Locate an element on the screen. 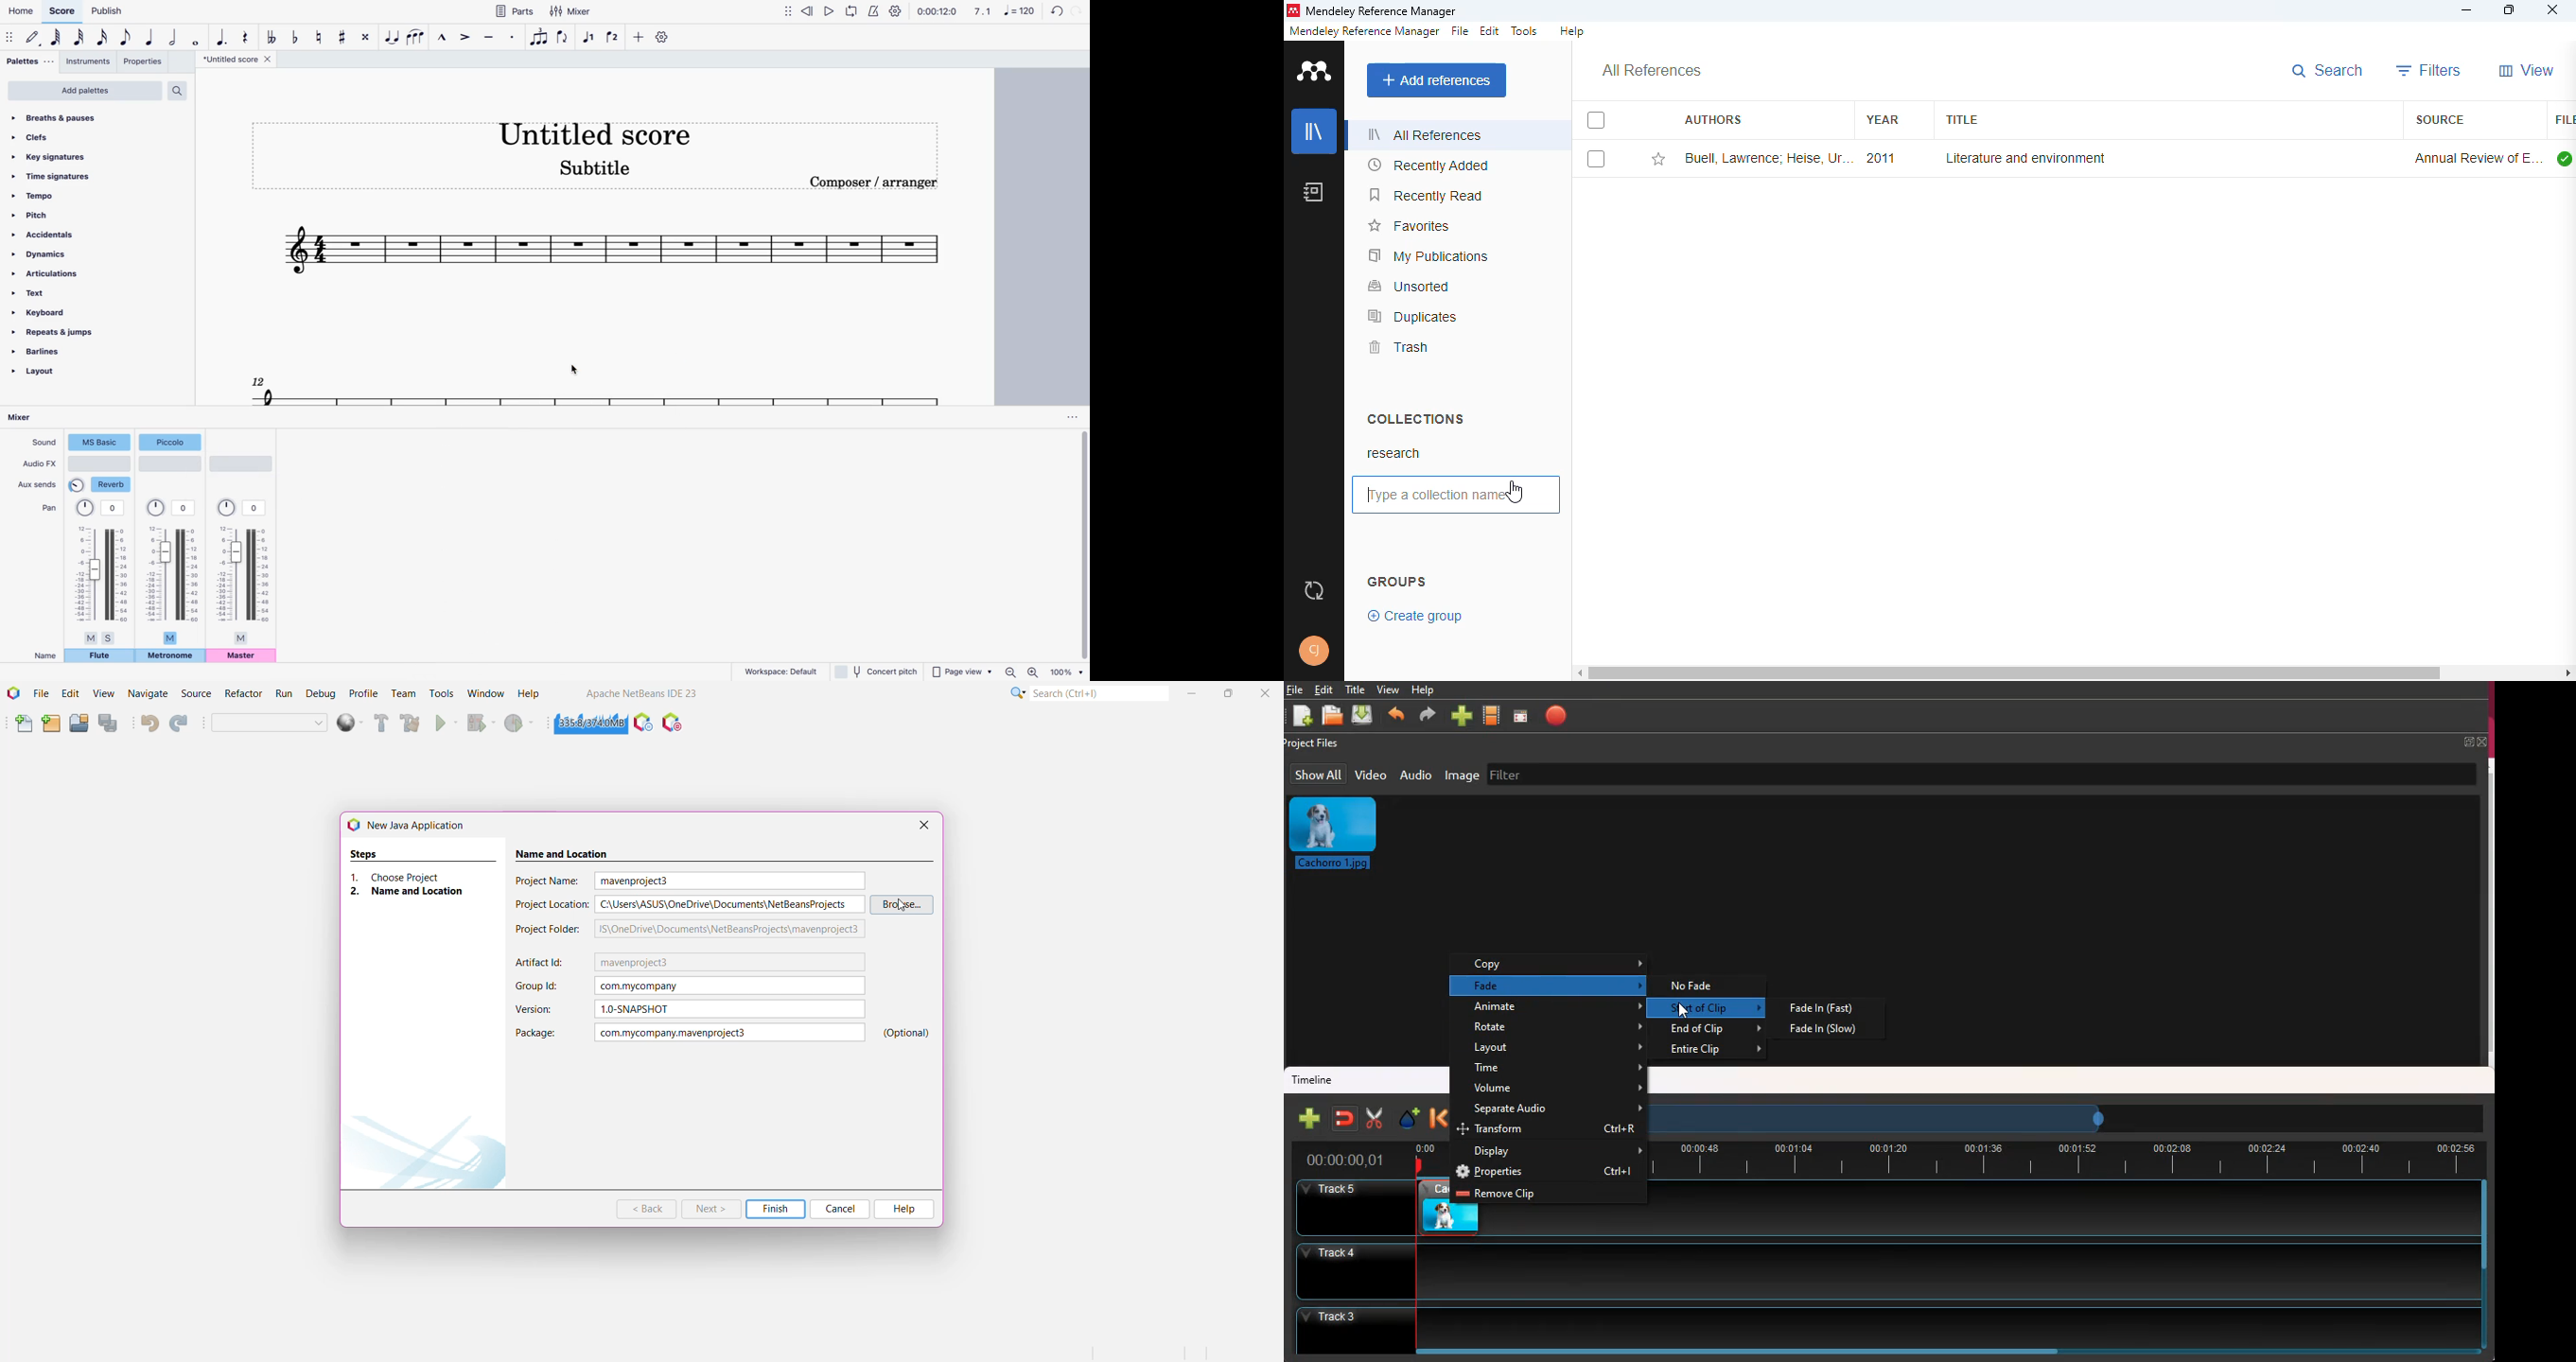 The width and height of the screenshot is (2576, 1372). tuplet is located at coordinates (538, 38).